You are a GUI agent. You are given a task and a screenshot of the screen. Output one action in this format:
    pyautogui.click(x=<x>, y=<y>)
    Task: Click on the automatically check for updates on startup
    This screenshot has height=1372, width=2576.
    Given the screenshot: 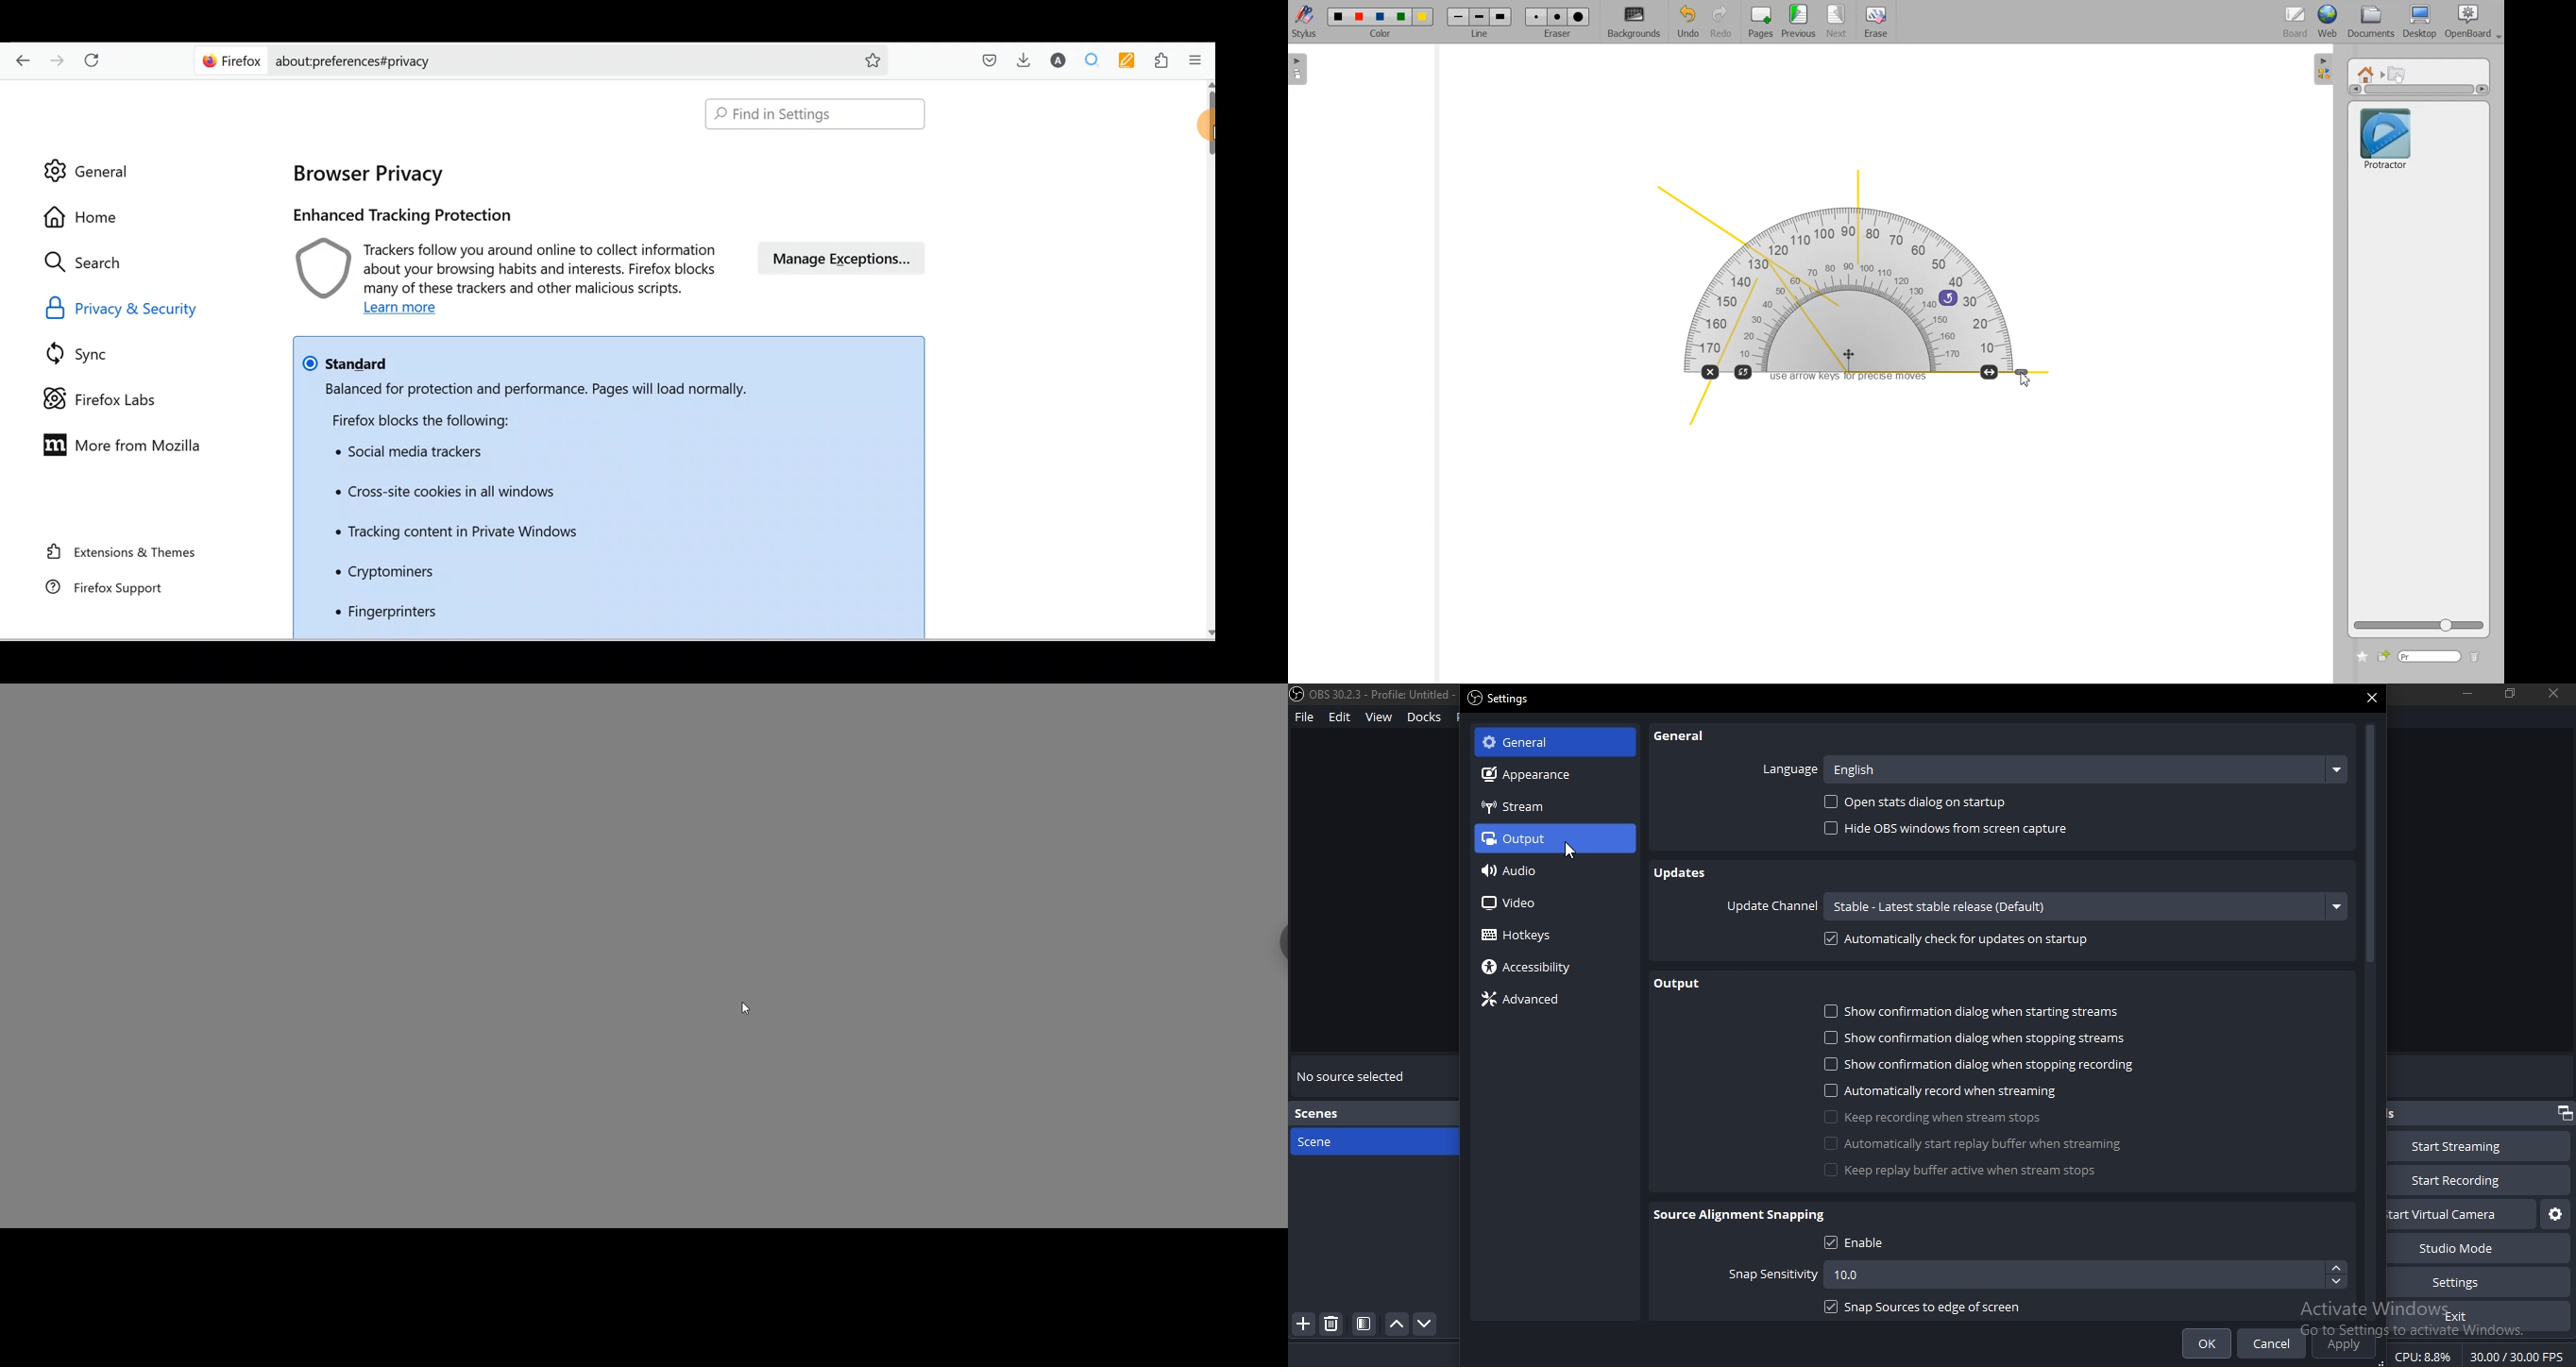 What is the action you would take?
    pyautogui.click(x=1958, y=942)
    